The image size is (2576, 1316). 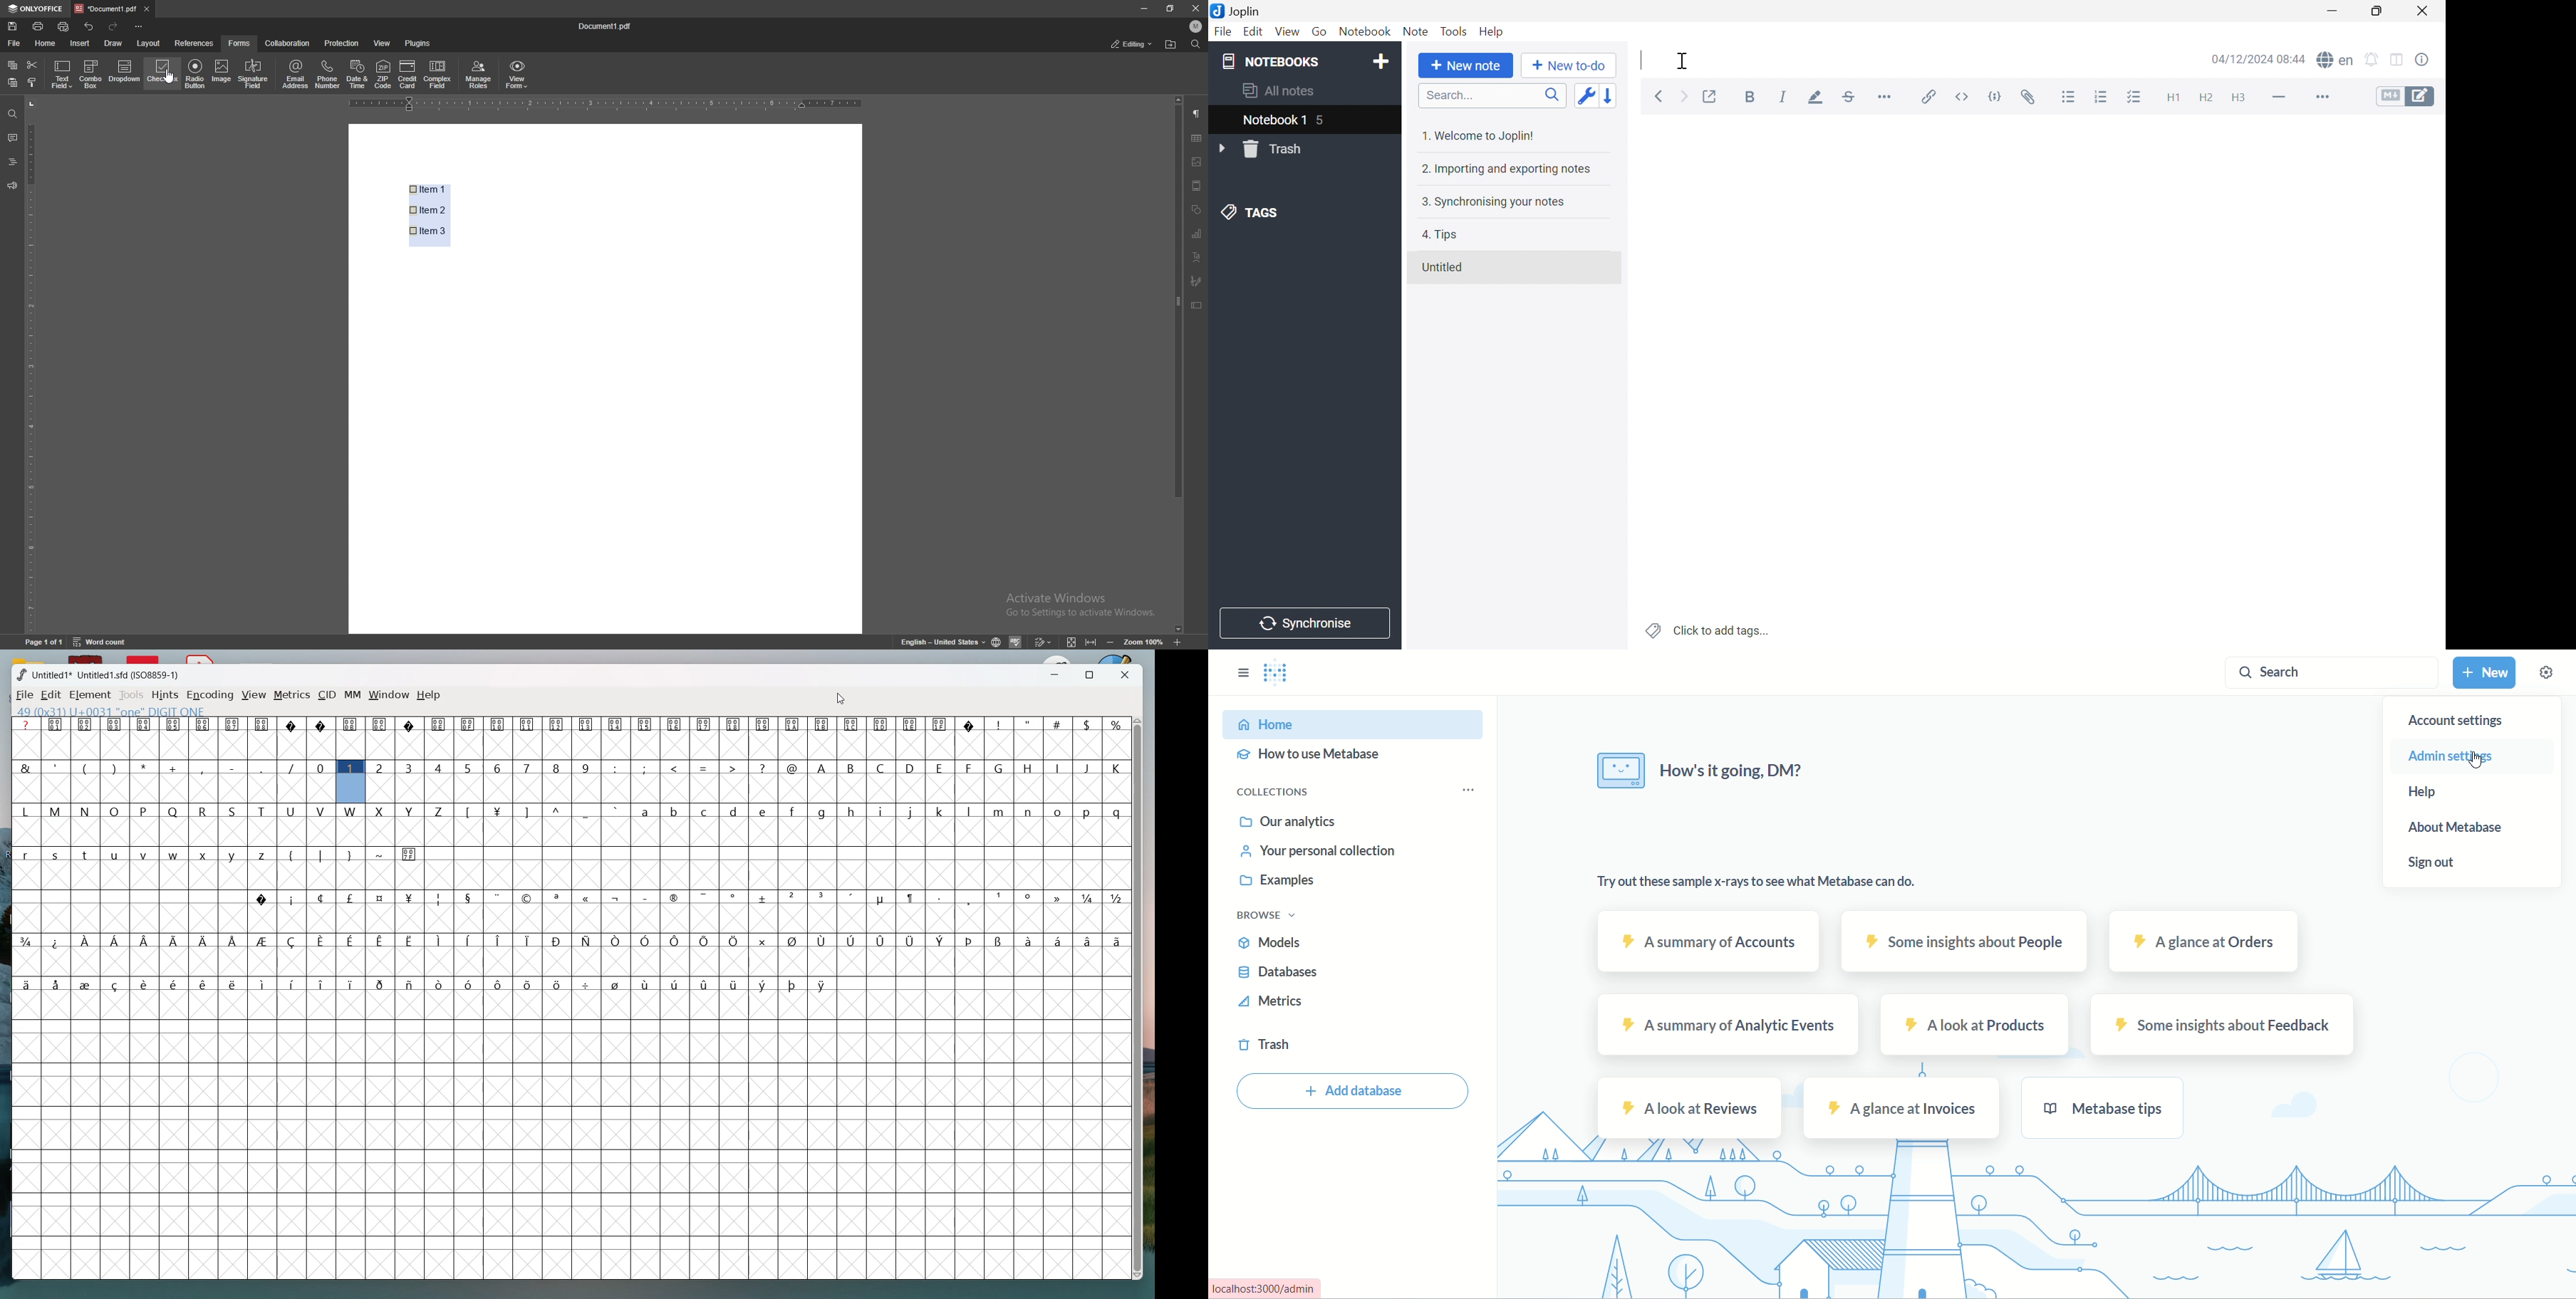 I want to click on `, so click(x=618, y=811).